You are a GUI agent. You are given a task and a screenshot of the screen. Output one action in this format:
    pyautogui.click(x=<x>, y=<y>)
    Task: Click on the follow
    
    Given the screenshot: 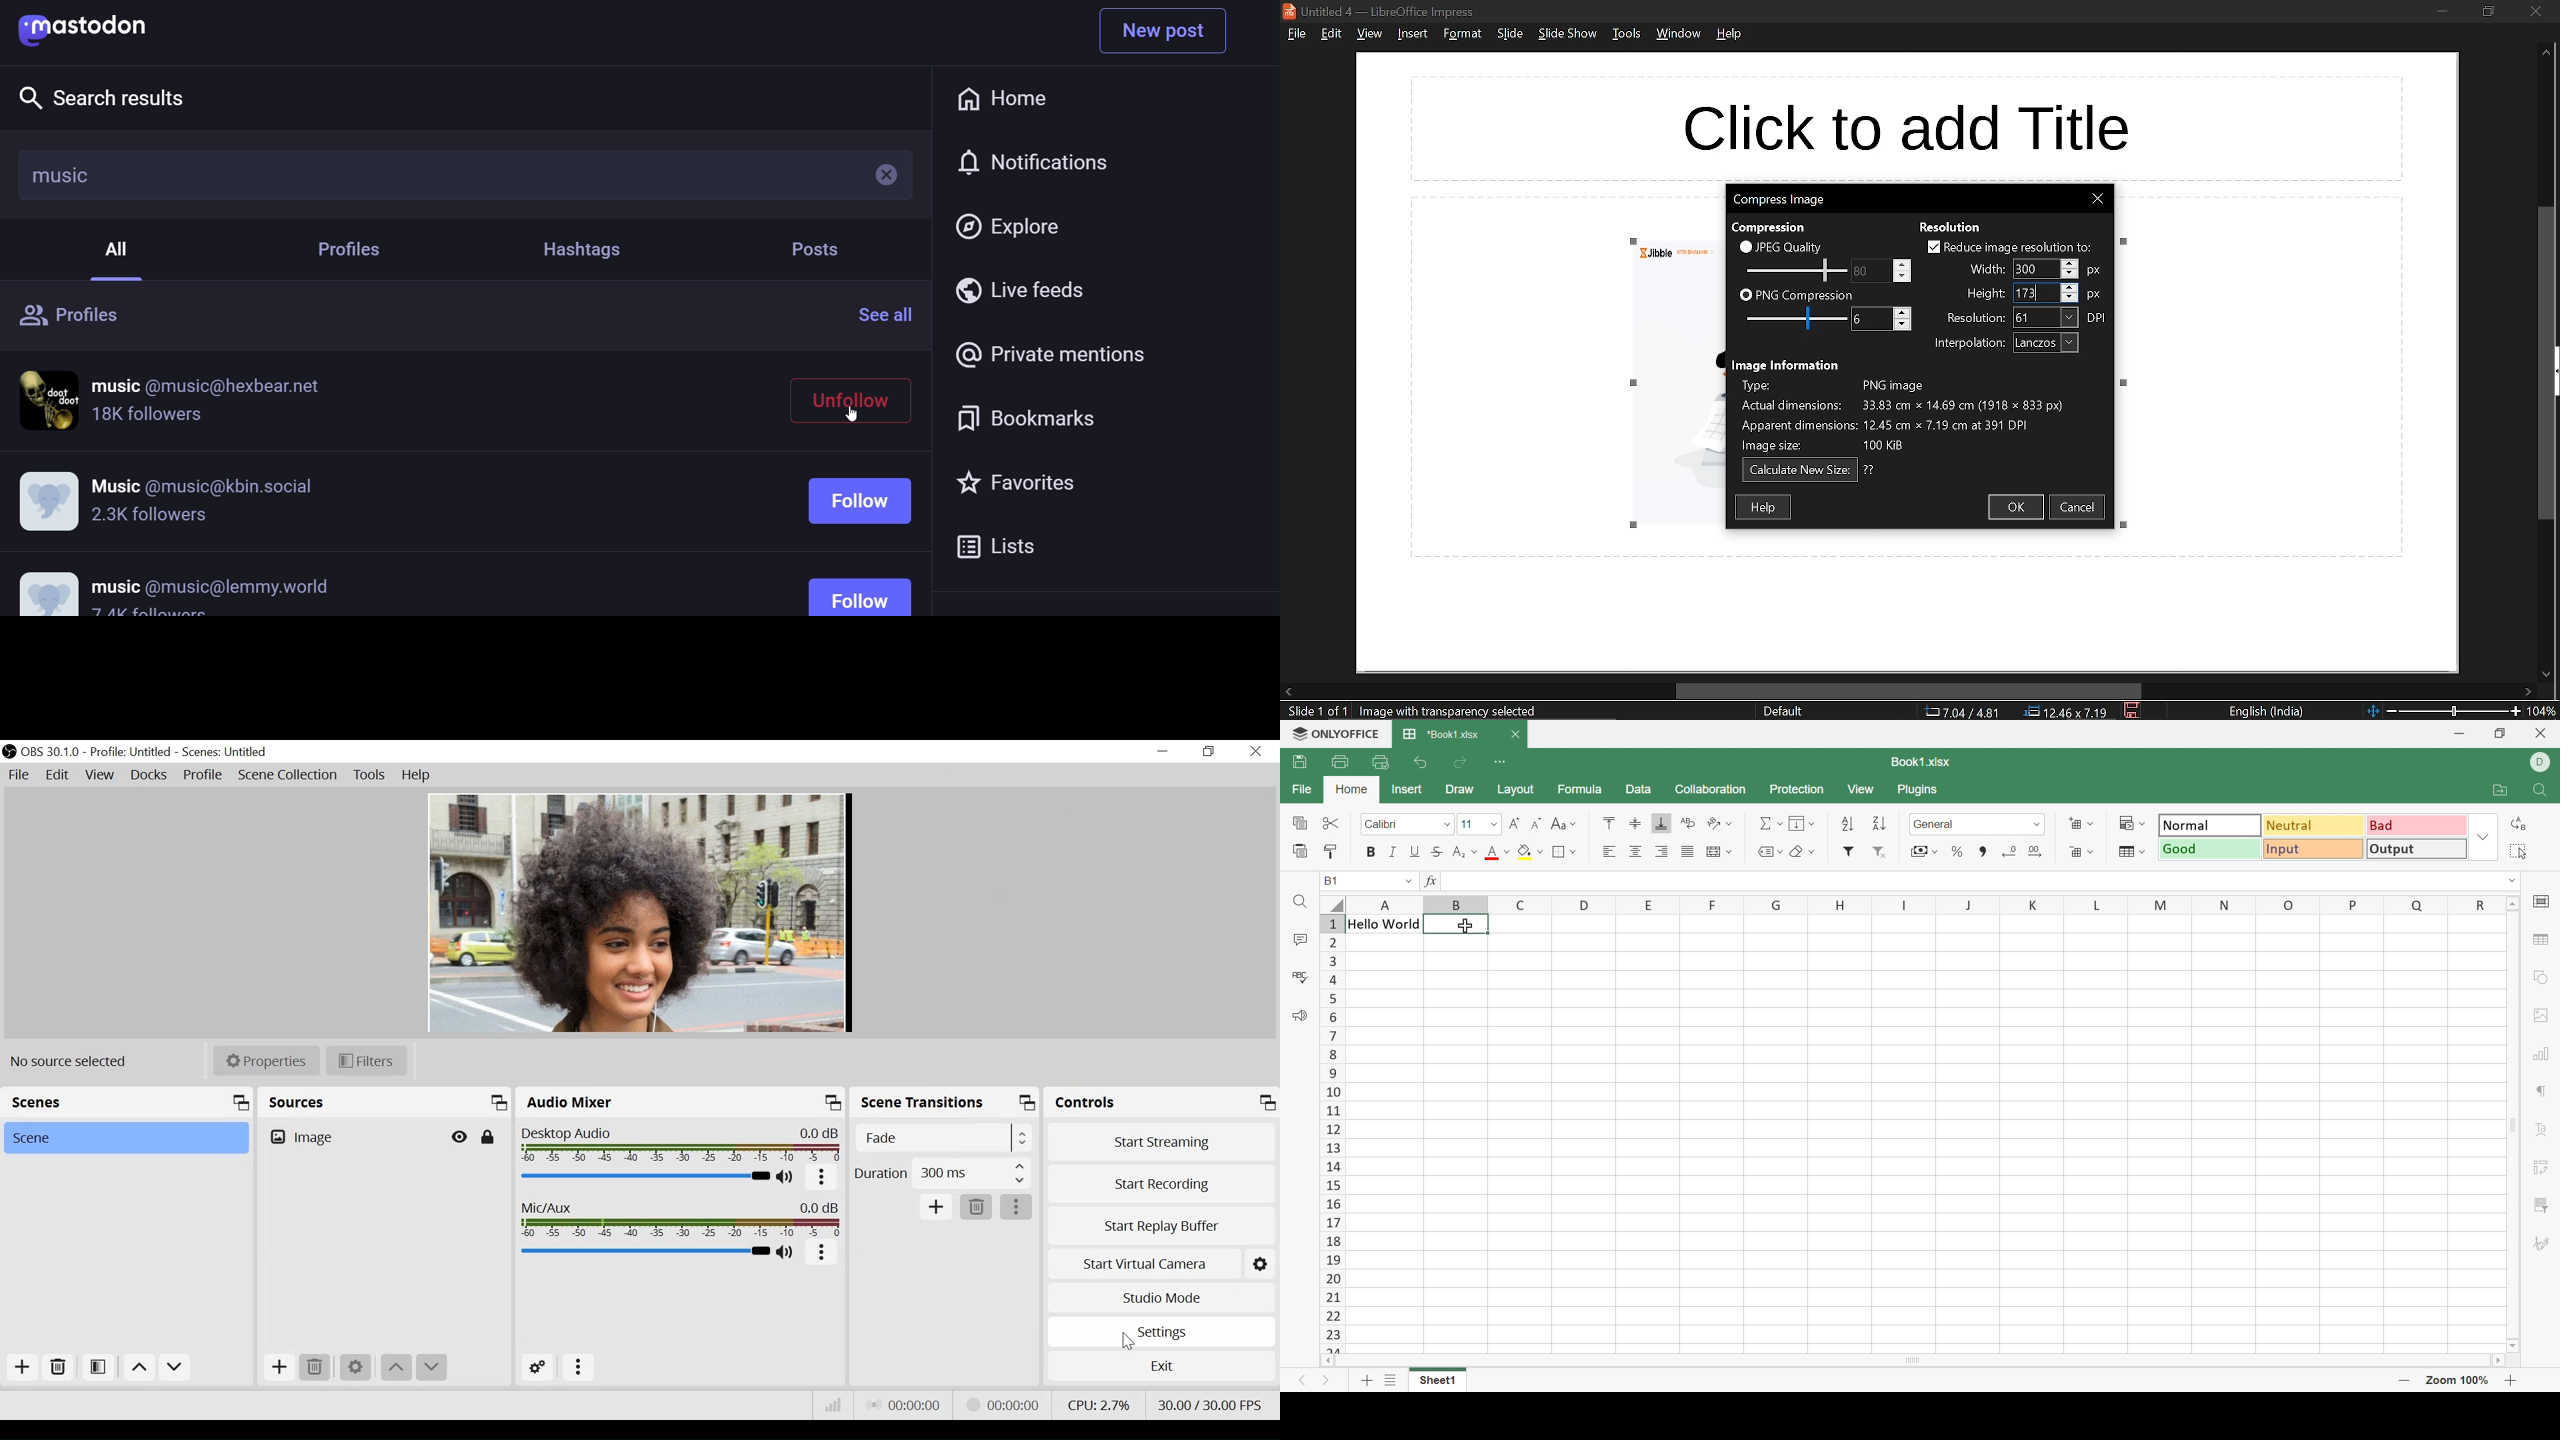 What is the action you would take?
    pyautogui.click(x=865, y=538)
    